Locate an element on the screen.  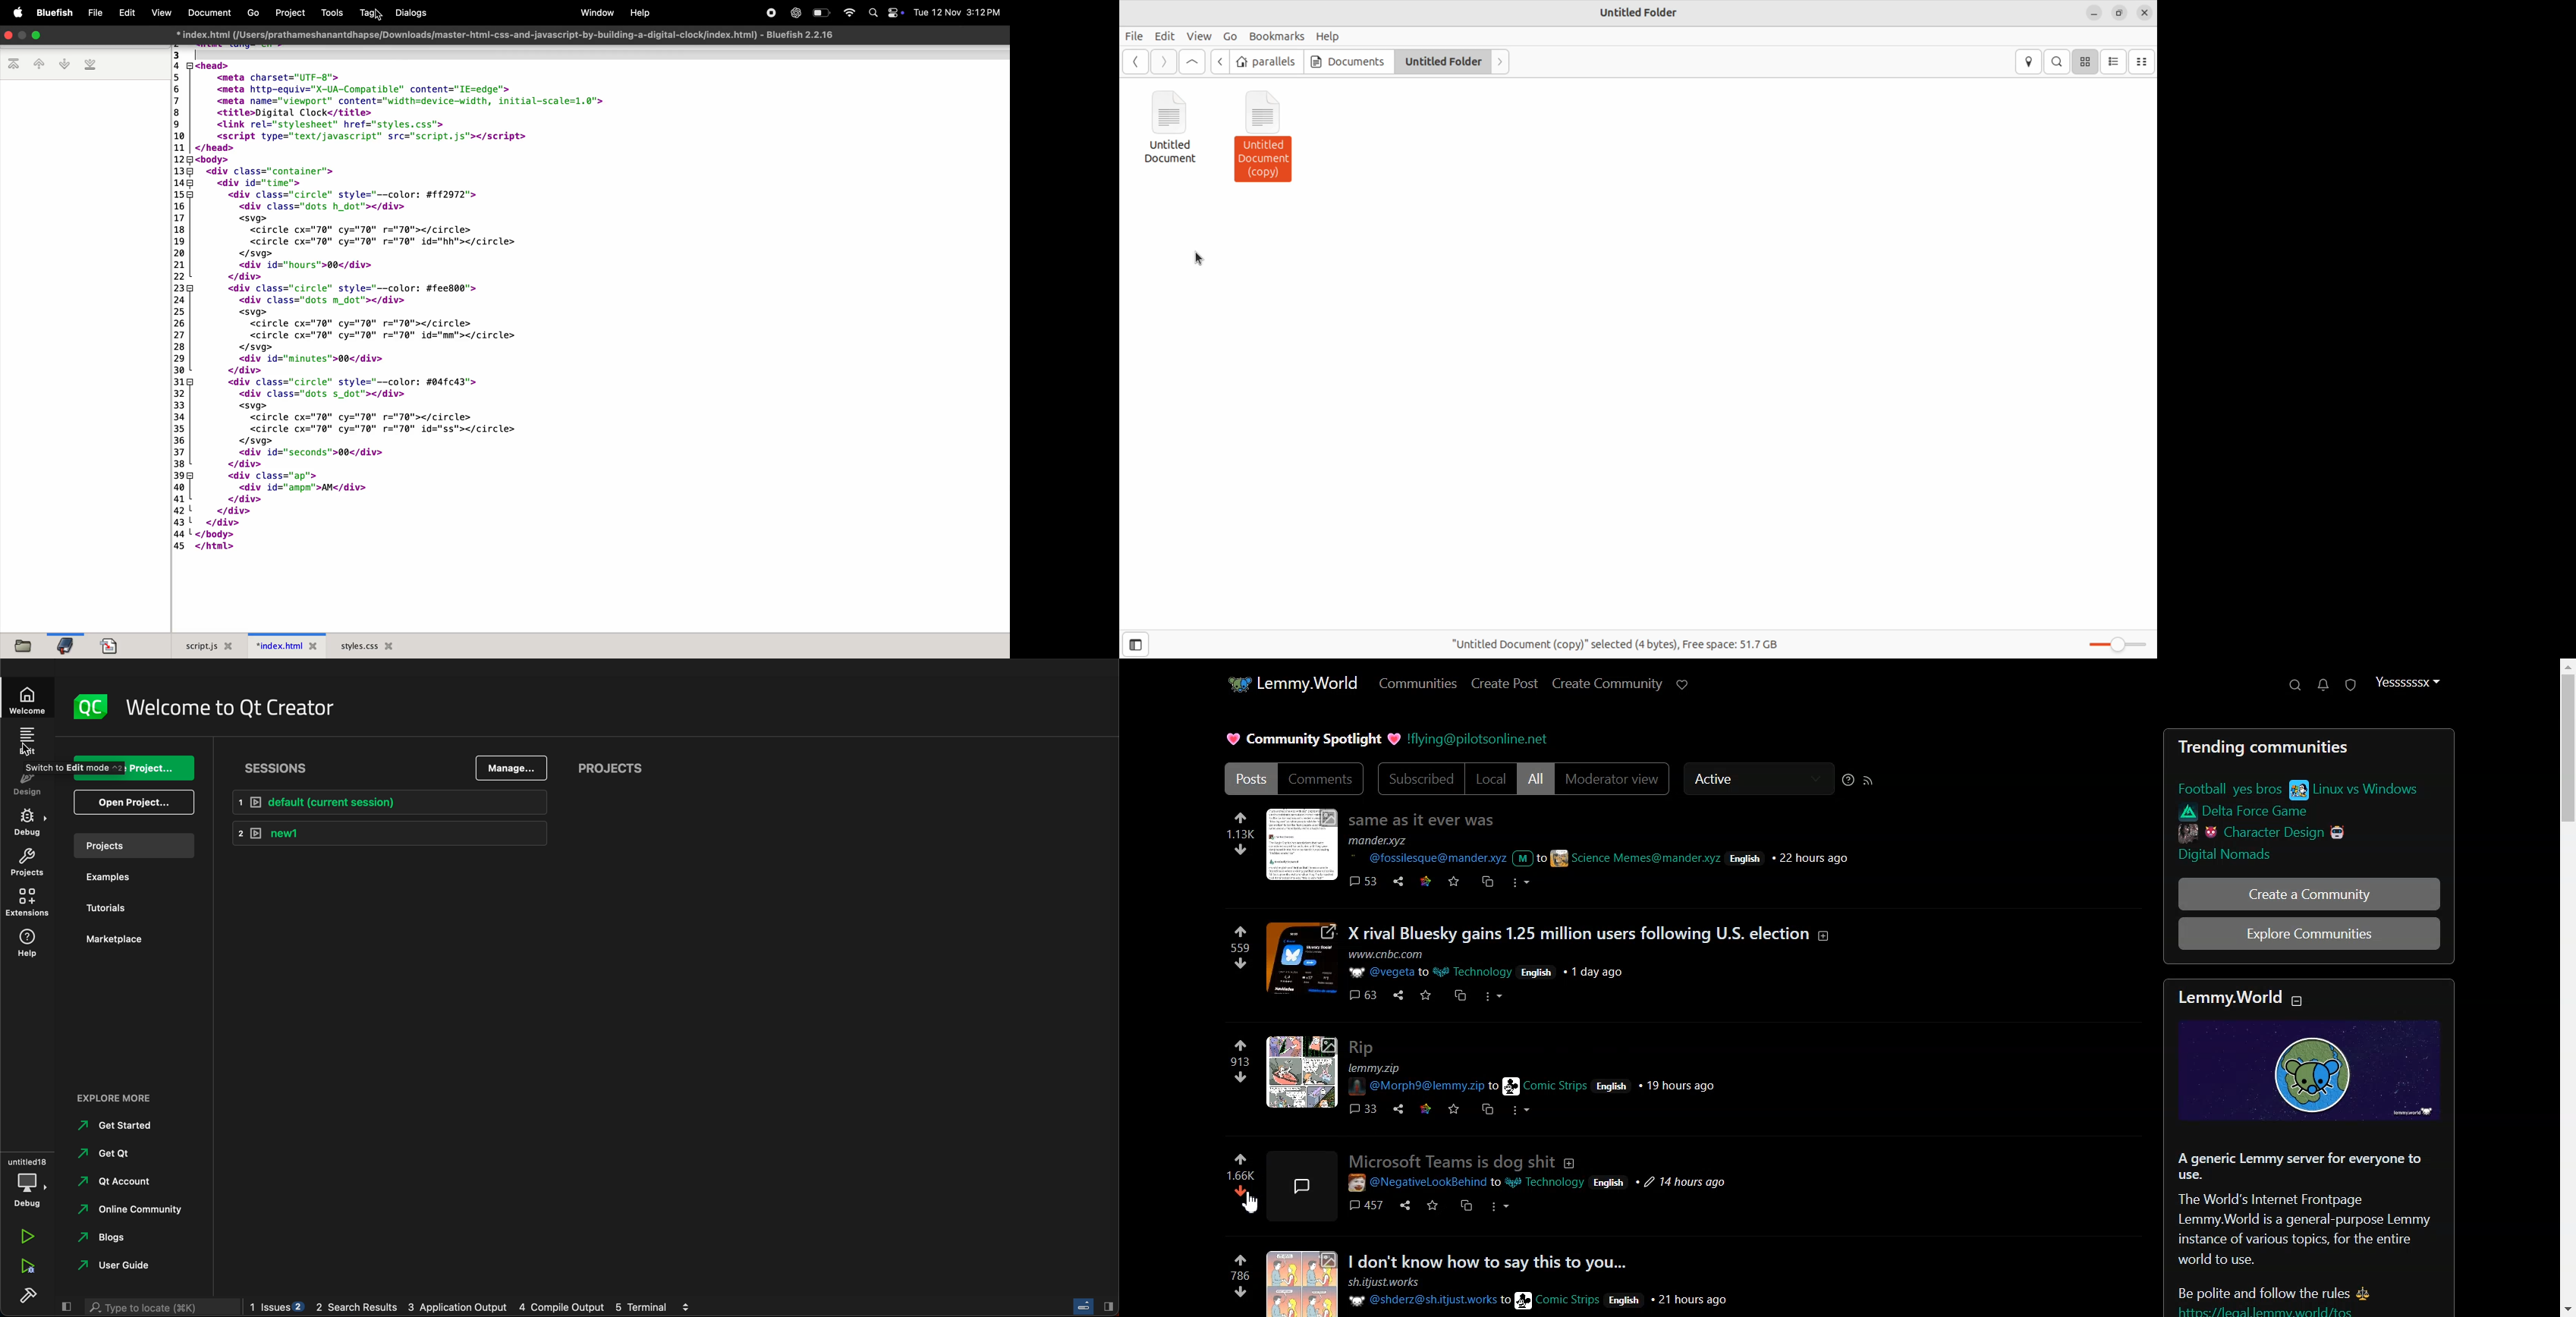
minimize  is located at coordinates (23, 36).